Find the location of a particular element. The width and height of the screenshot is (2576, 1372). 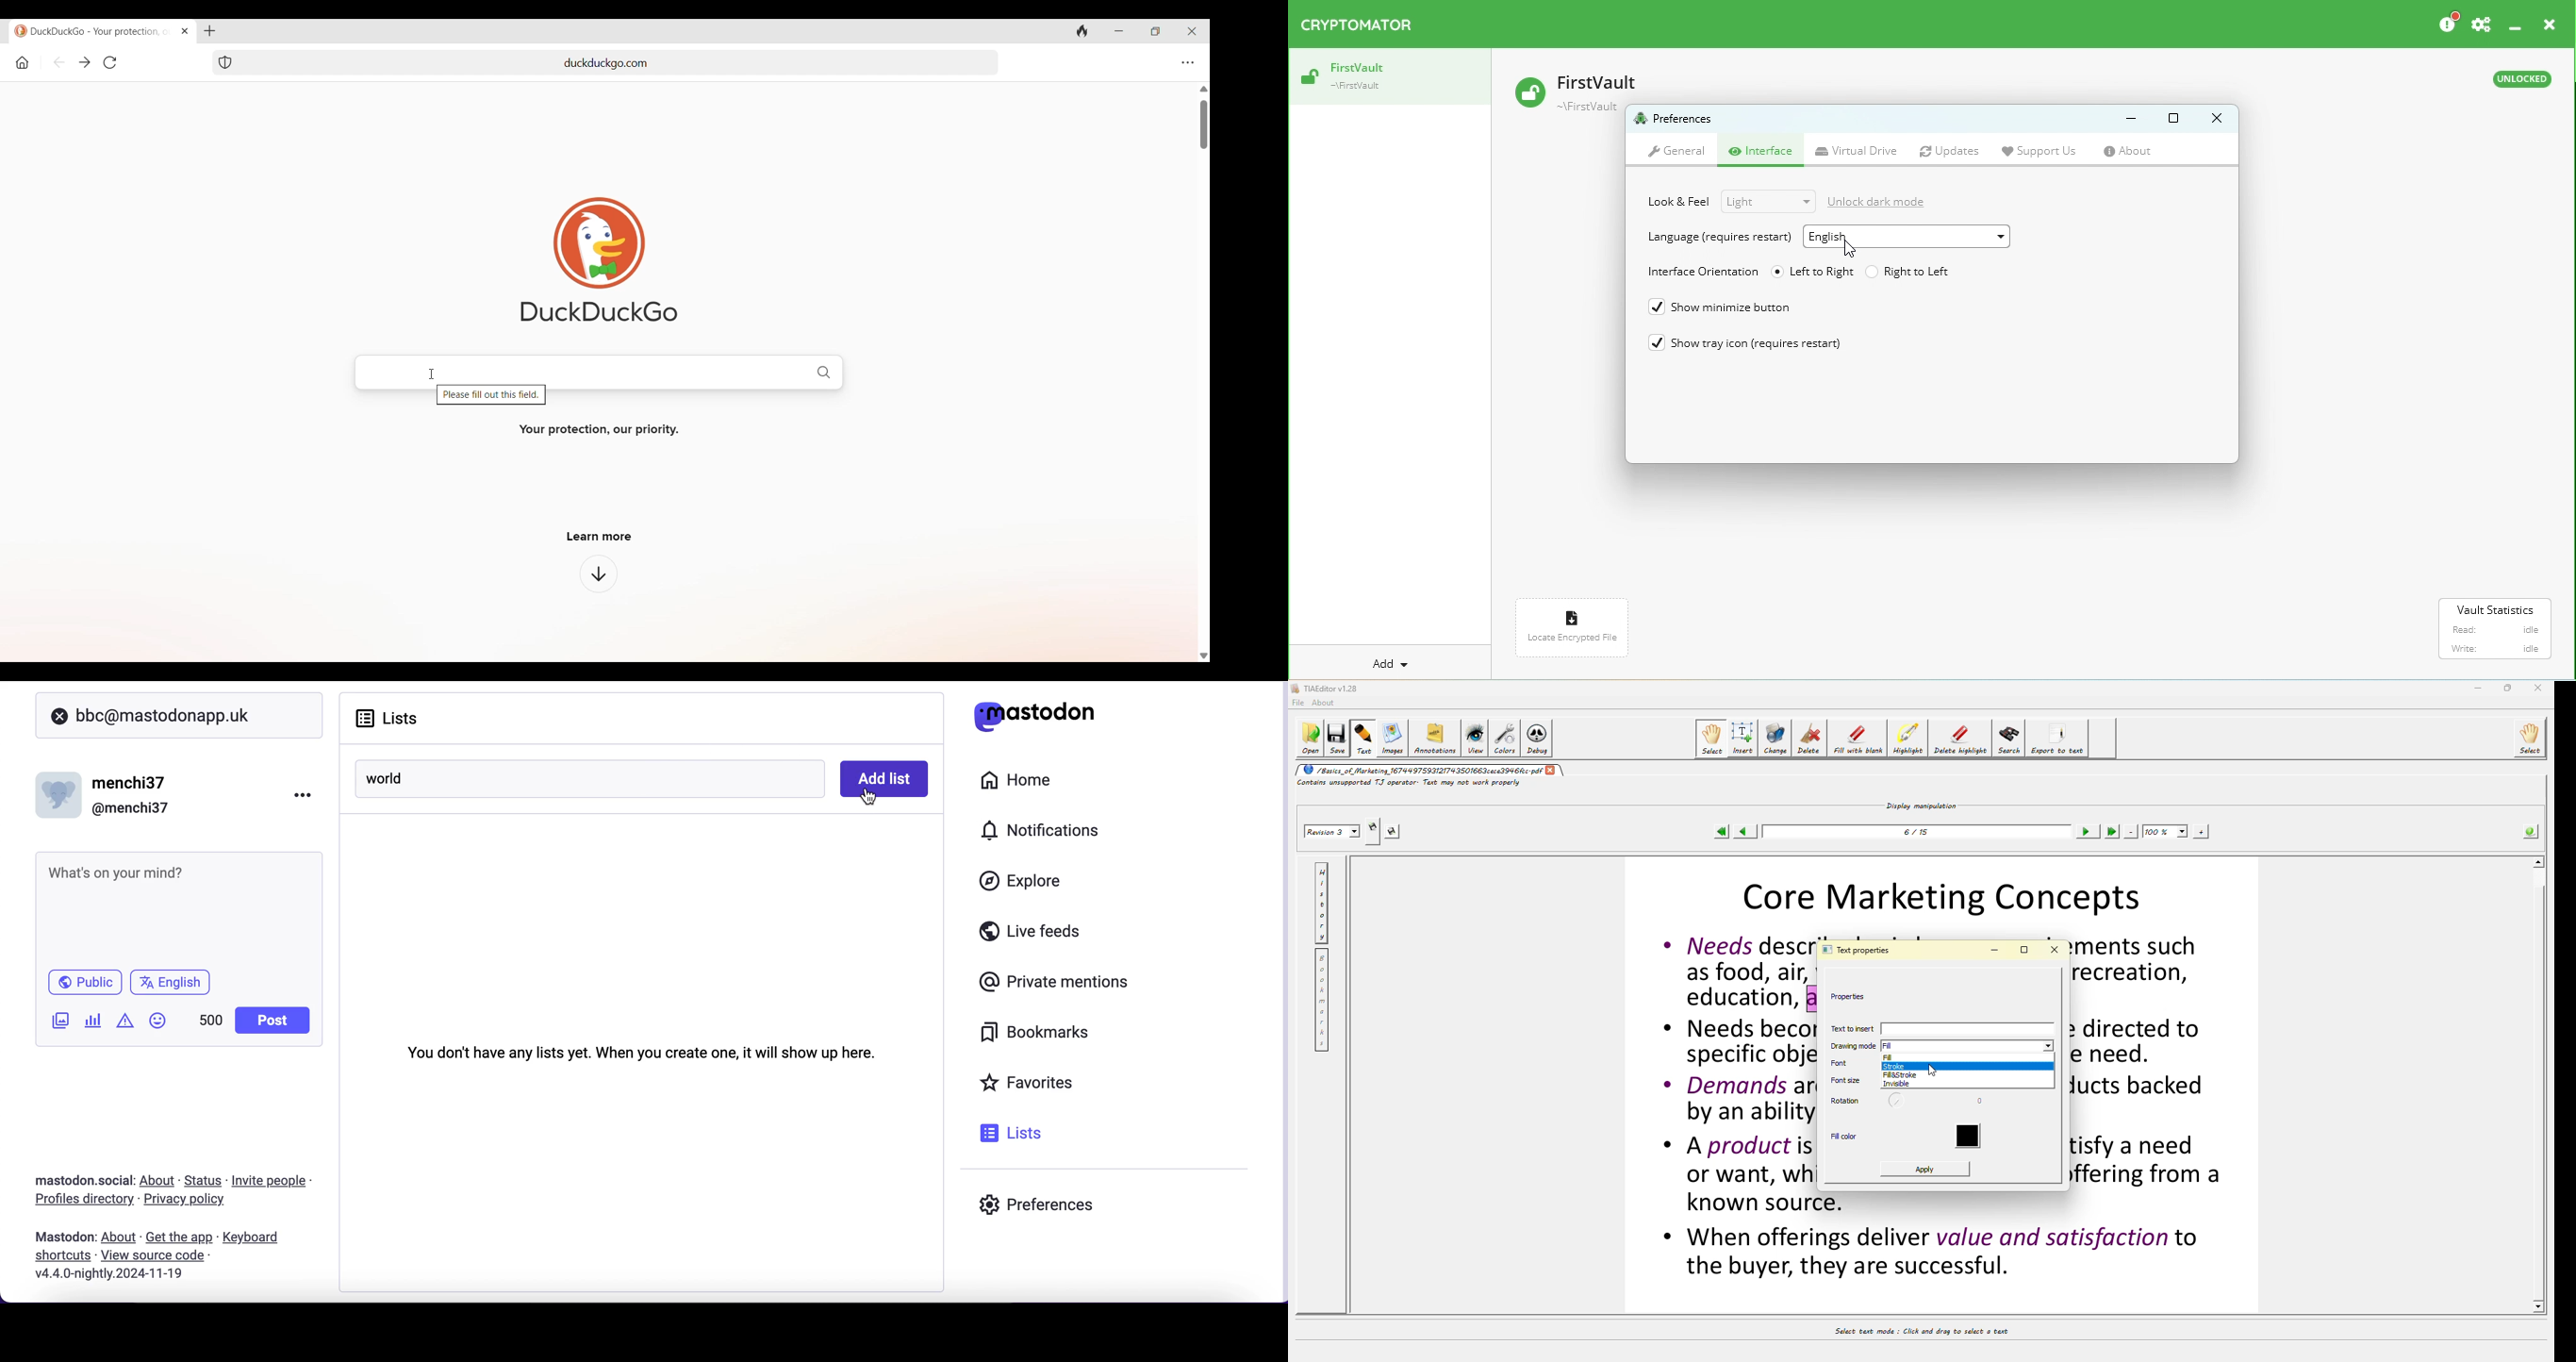

live feeds is located at coordinates (1030, 935).